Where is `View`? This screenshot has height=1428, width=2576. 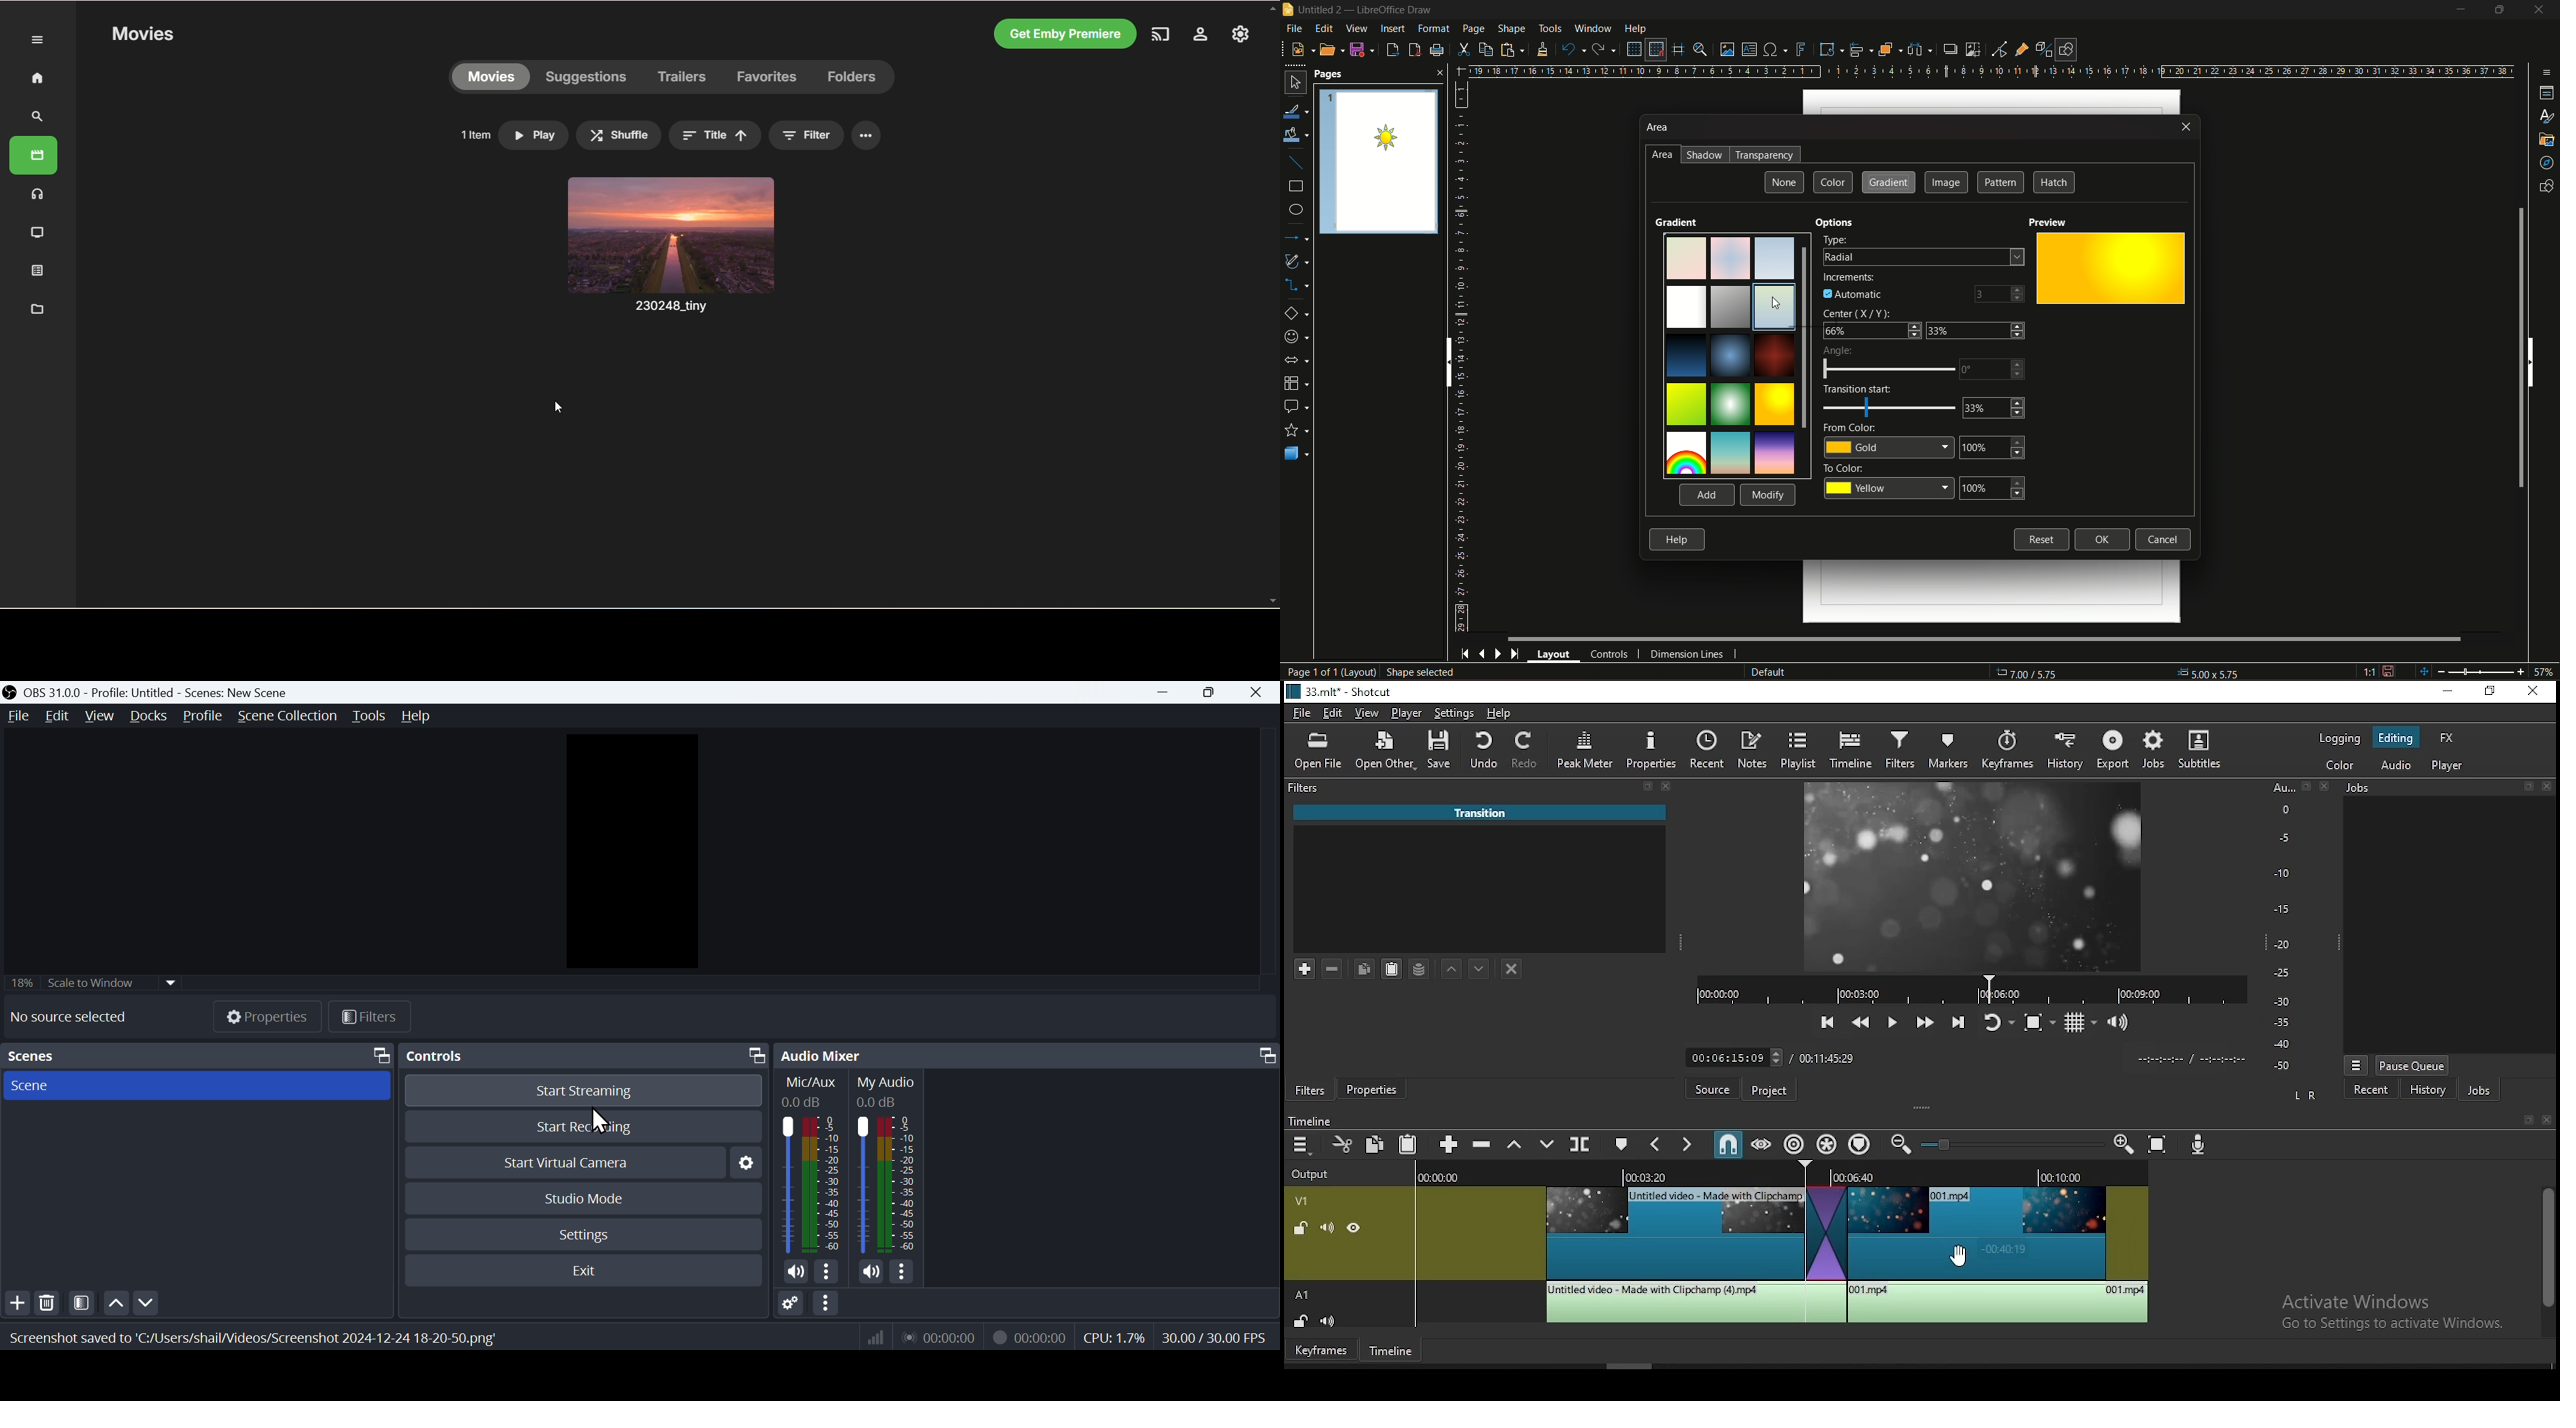 View is located at coordinates (97, 716).